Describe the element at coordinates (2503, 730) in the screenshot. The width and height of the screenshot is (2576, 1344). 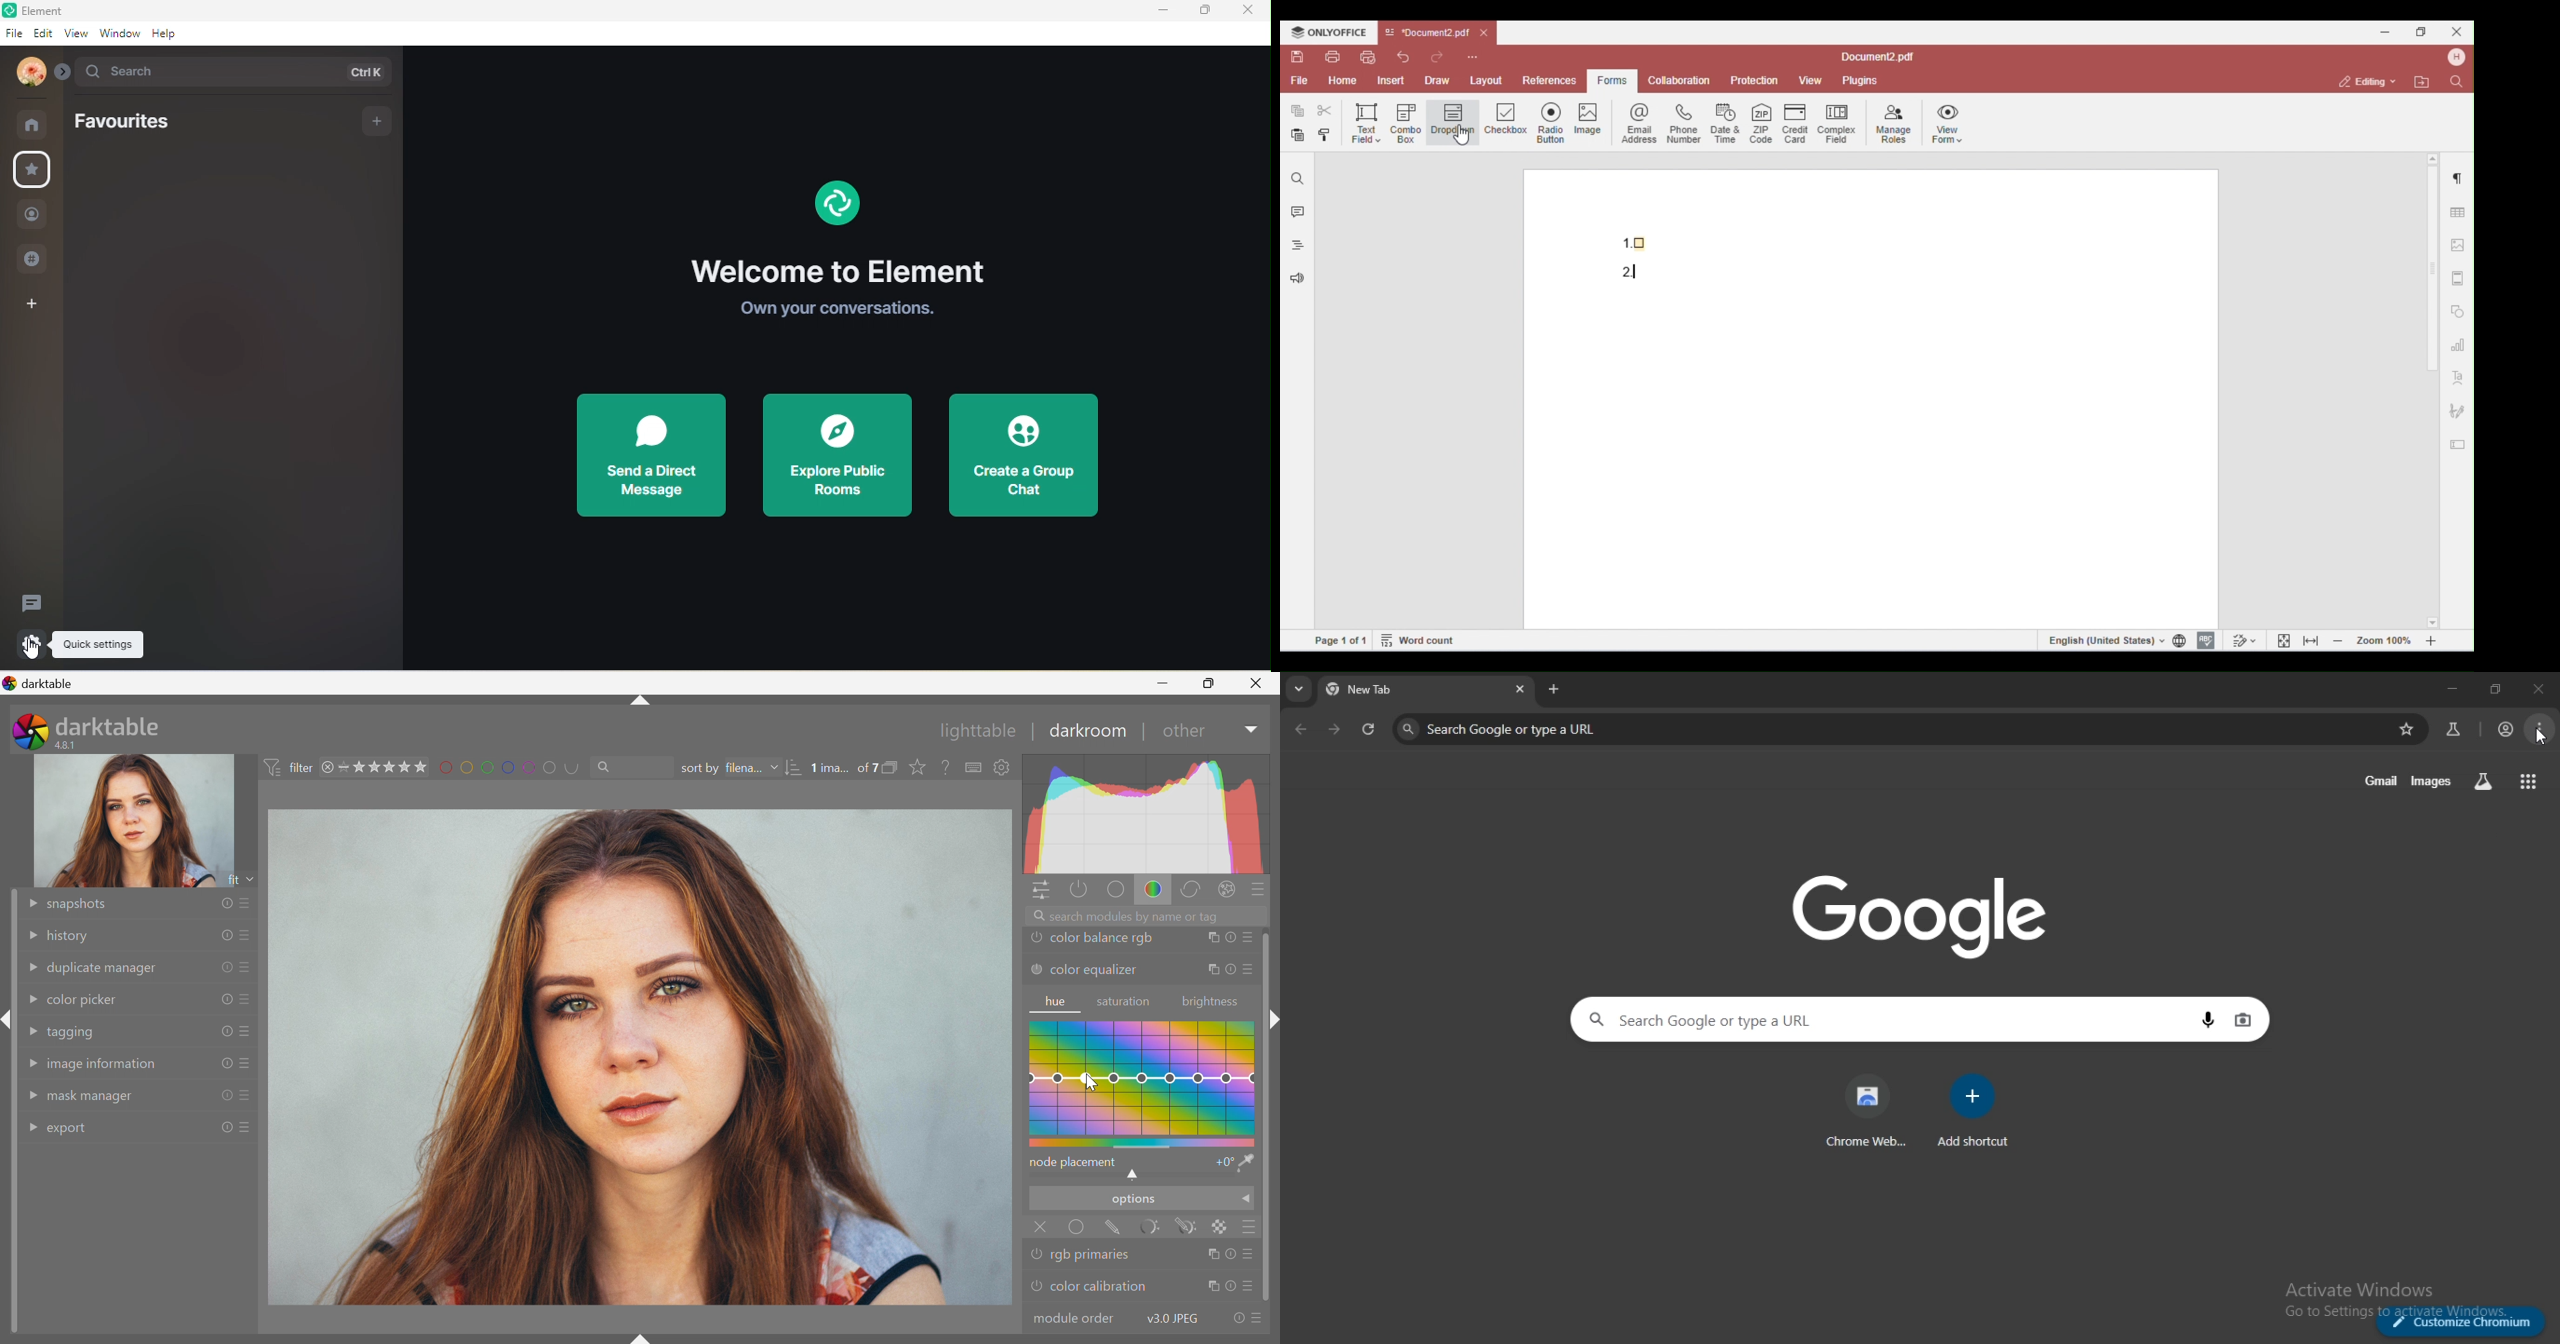
I see `account` at that location.